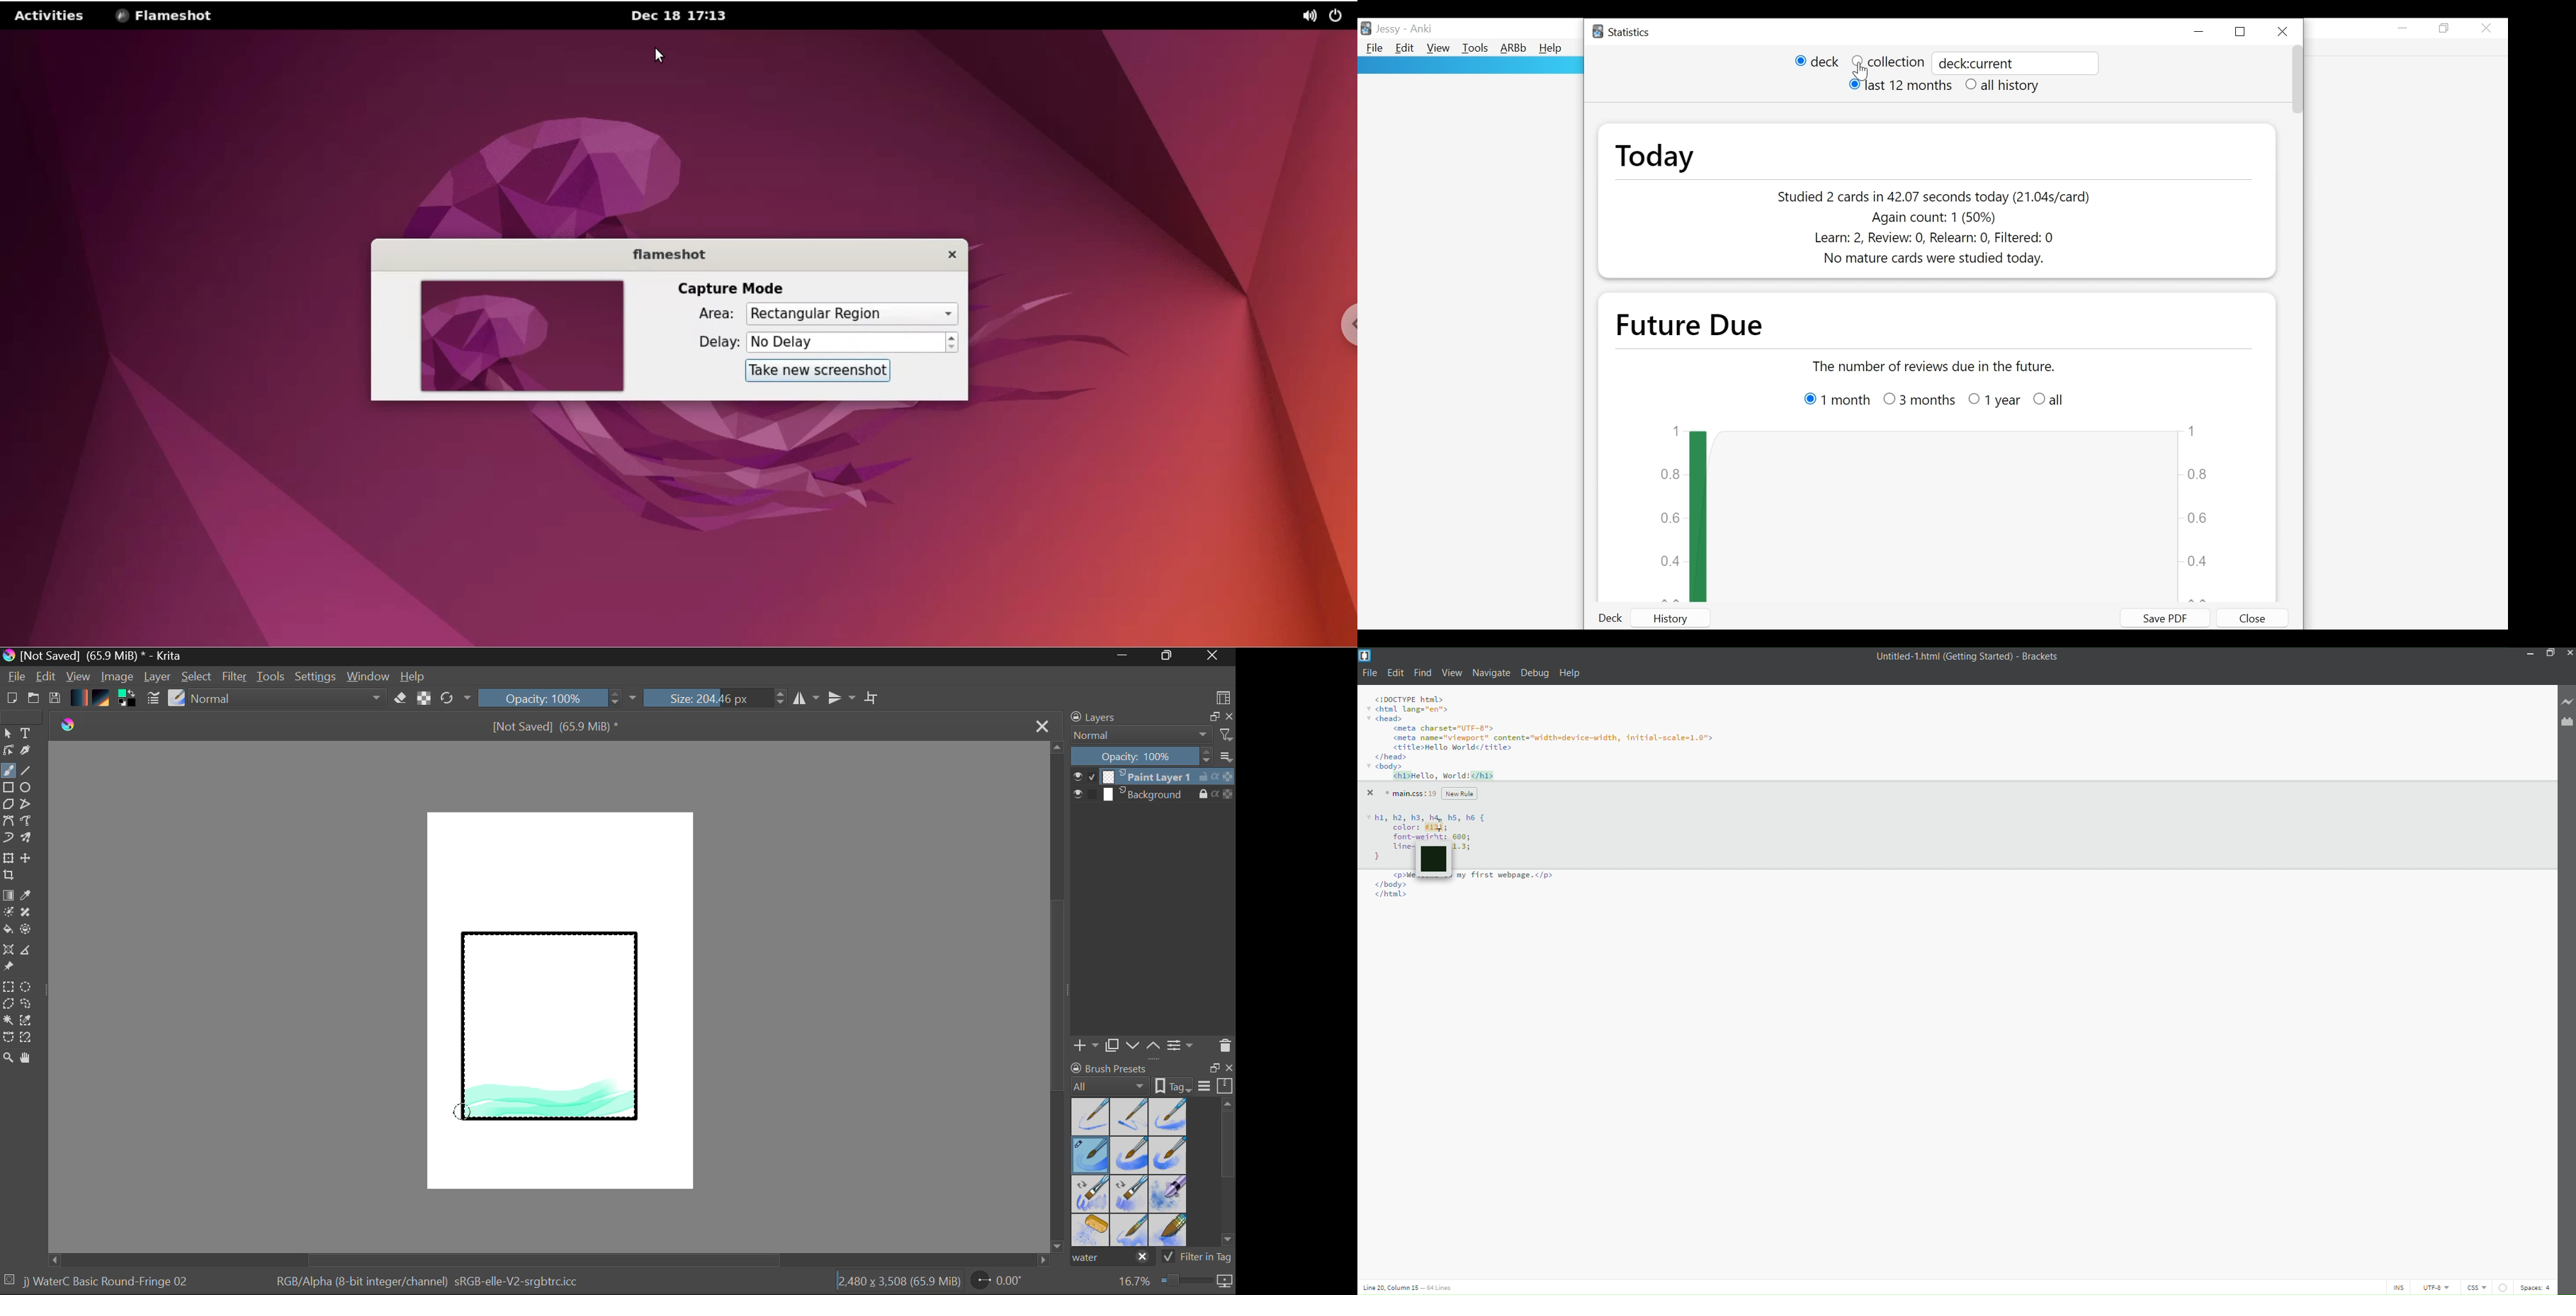 The image size is (2576, 1316). Describe the element at coordinates (716, 698) in the screenshot. I see `Brush Size` at that location.